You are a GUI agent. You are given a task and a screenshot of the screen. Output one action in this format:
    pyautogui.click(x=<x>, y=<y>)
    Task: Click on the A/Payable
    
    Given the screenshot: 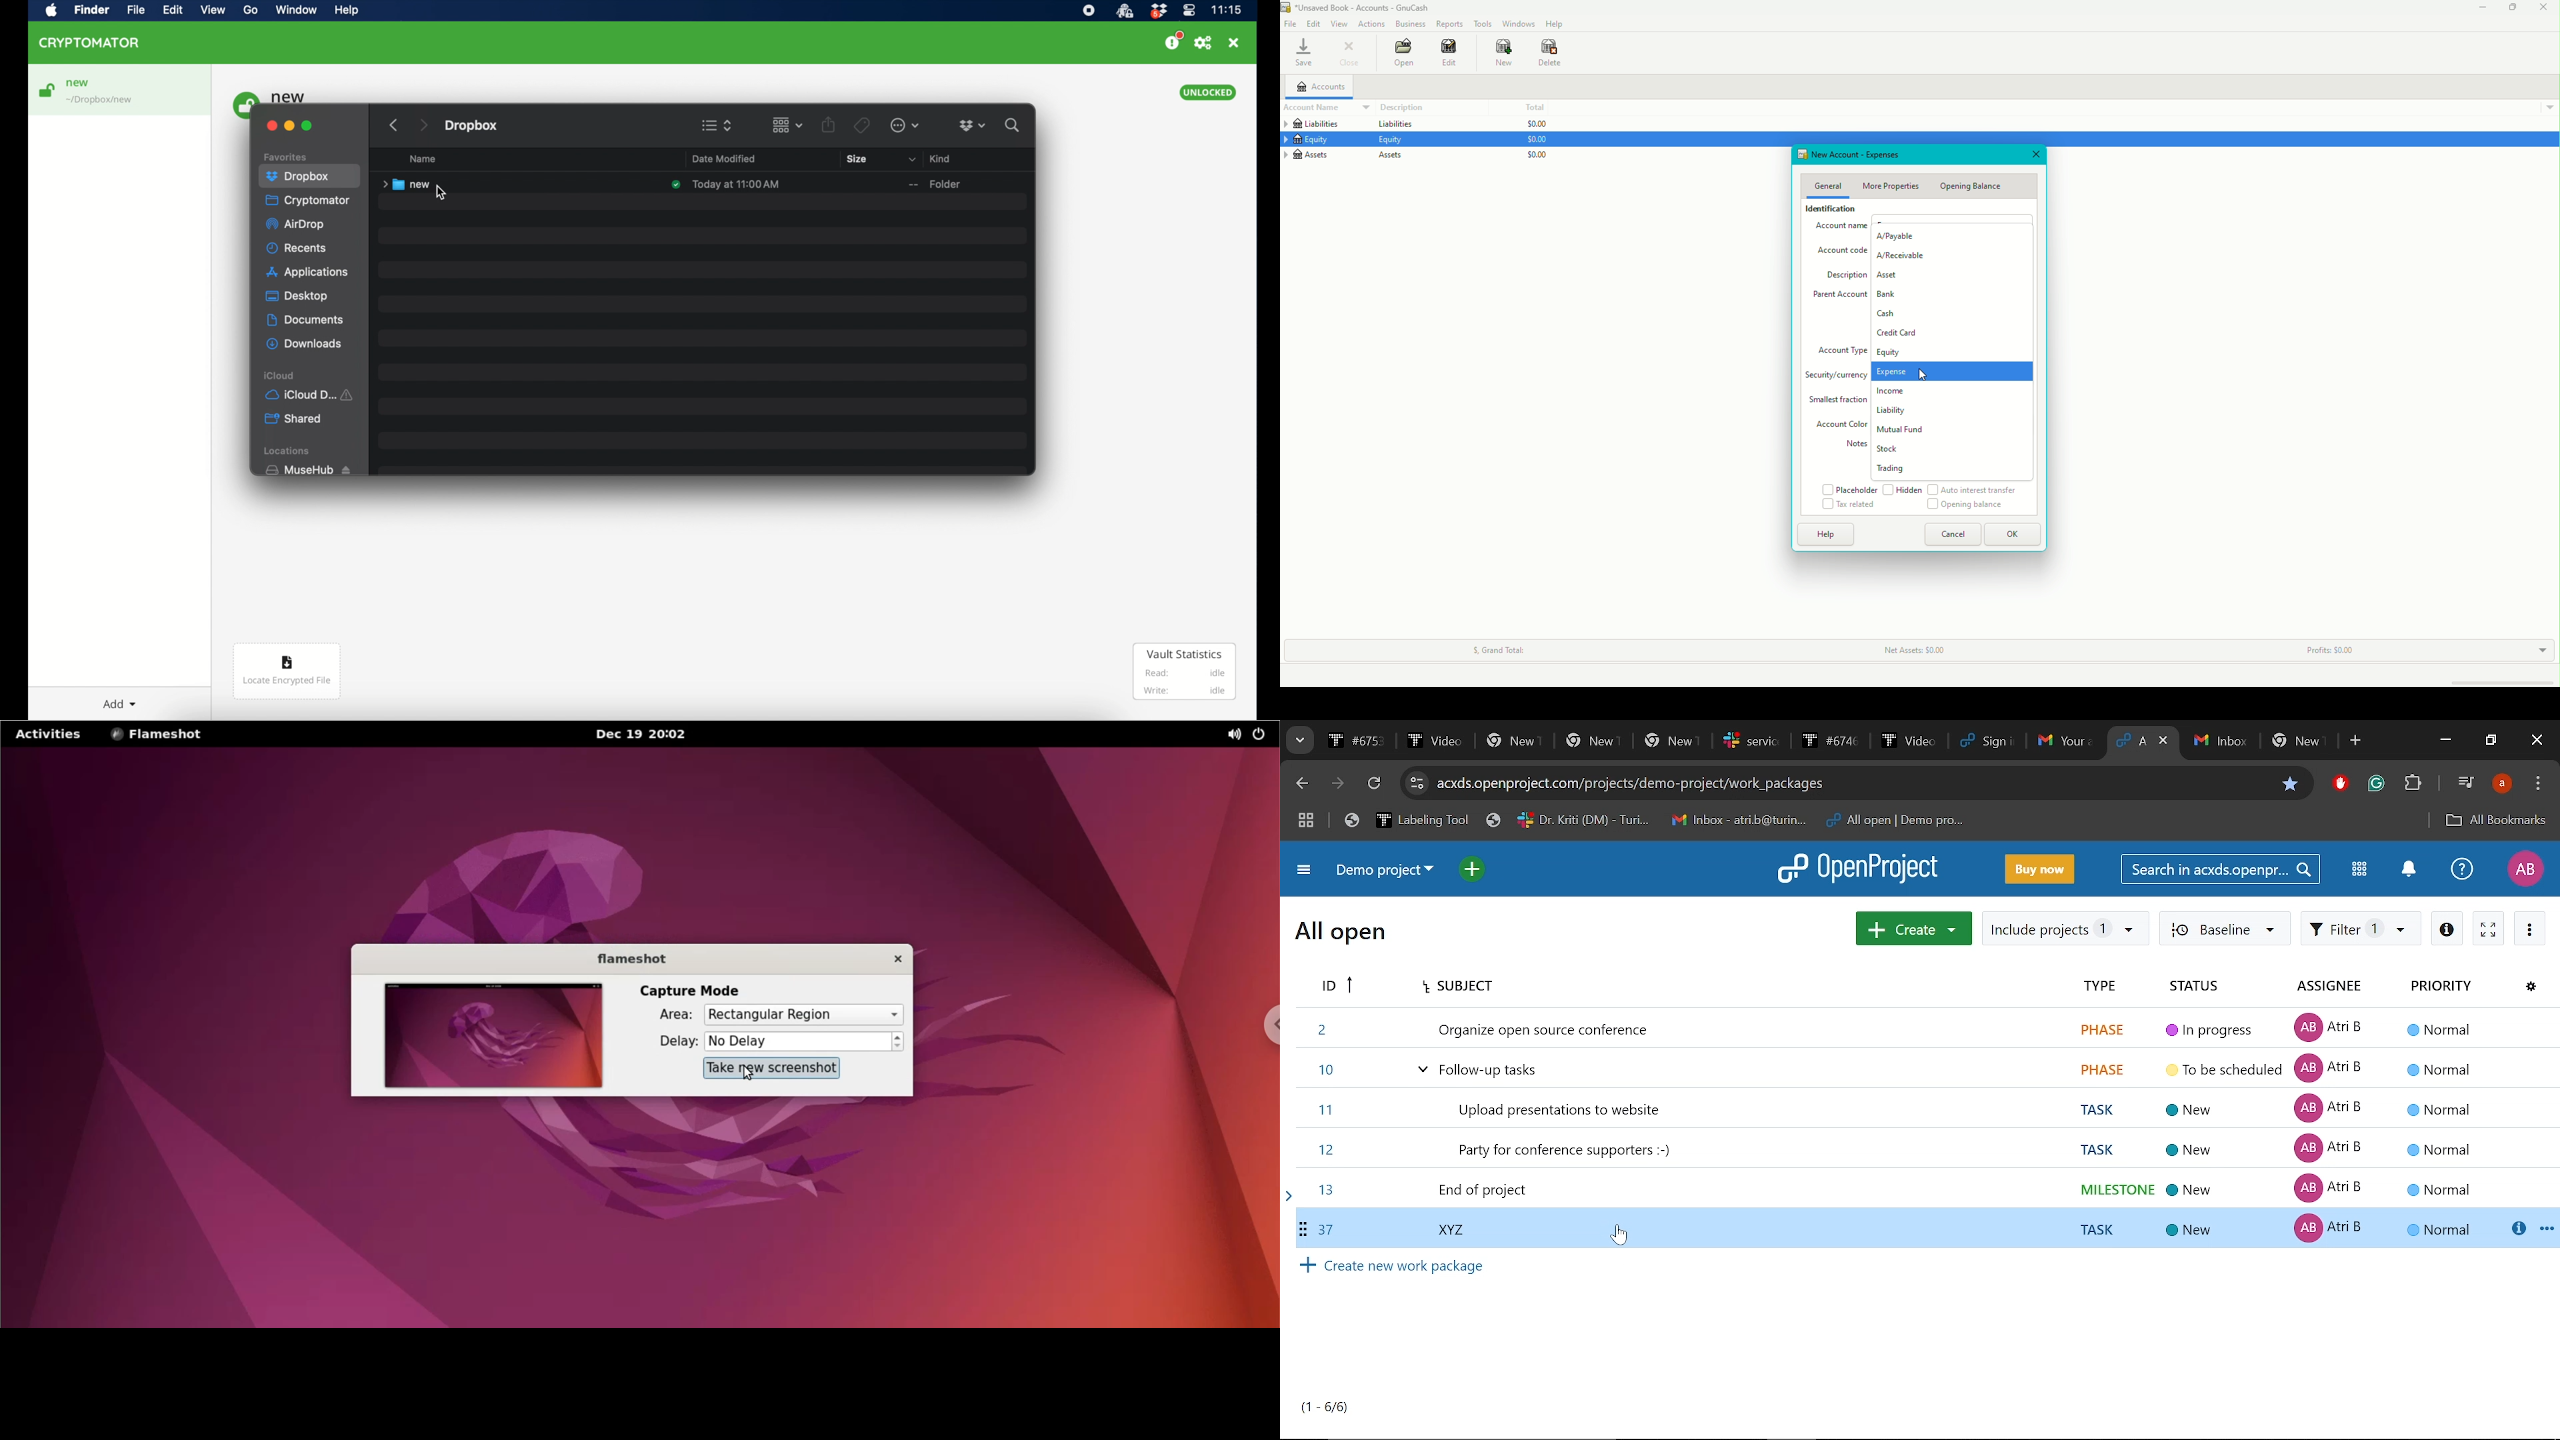 What is the action you would take?
    pyautogui.click(x=1909, y=237)
    